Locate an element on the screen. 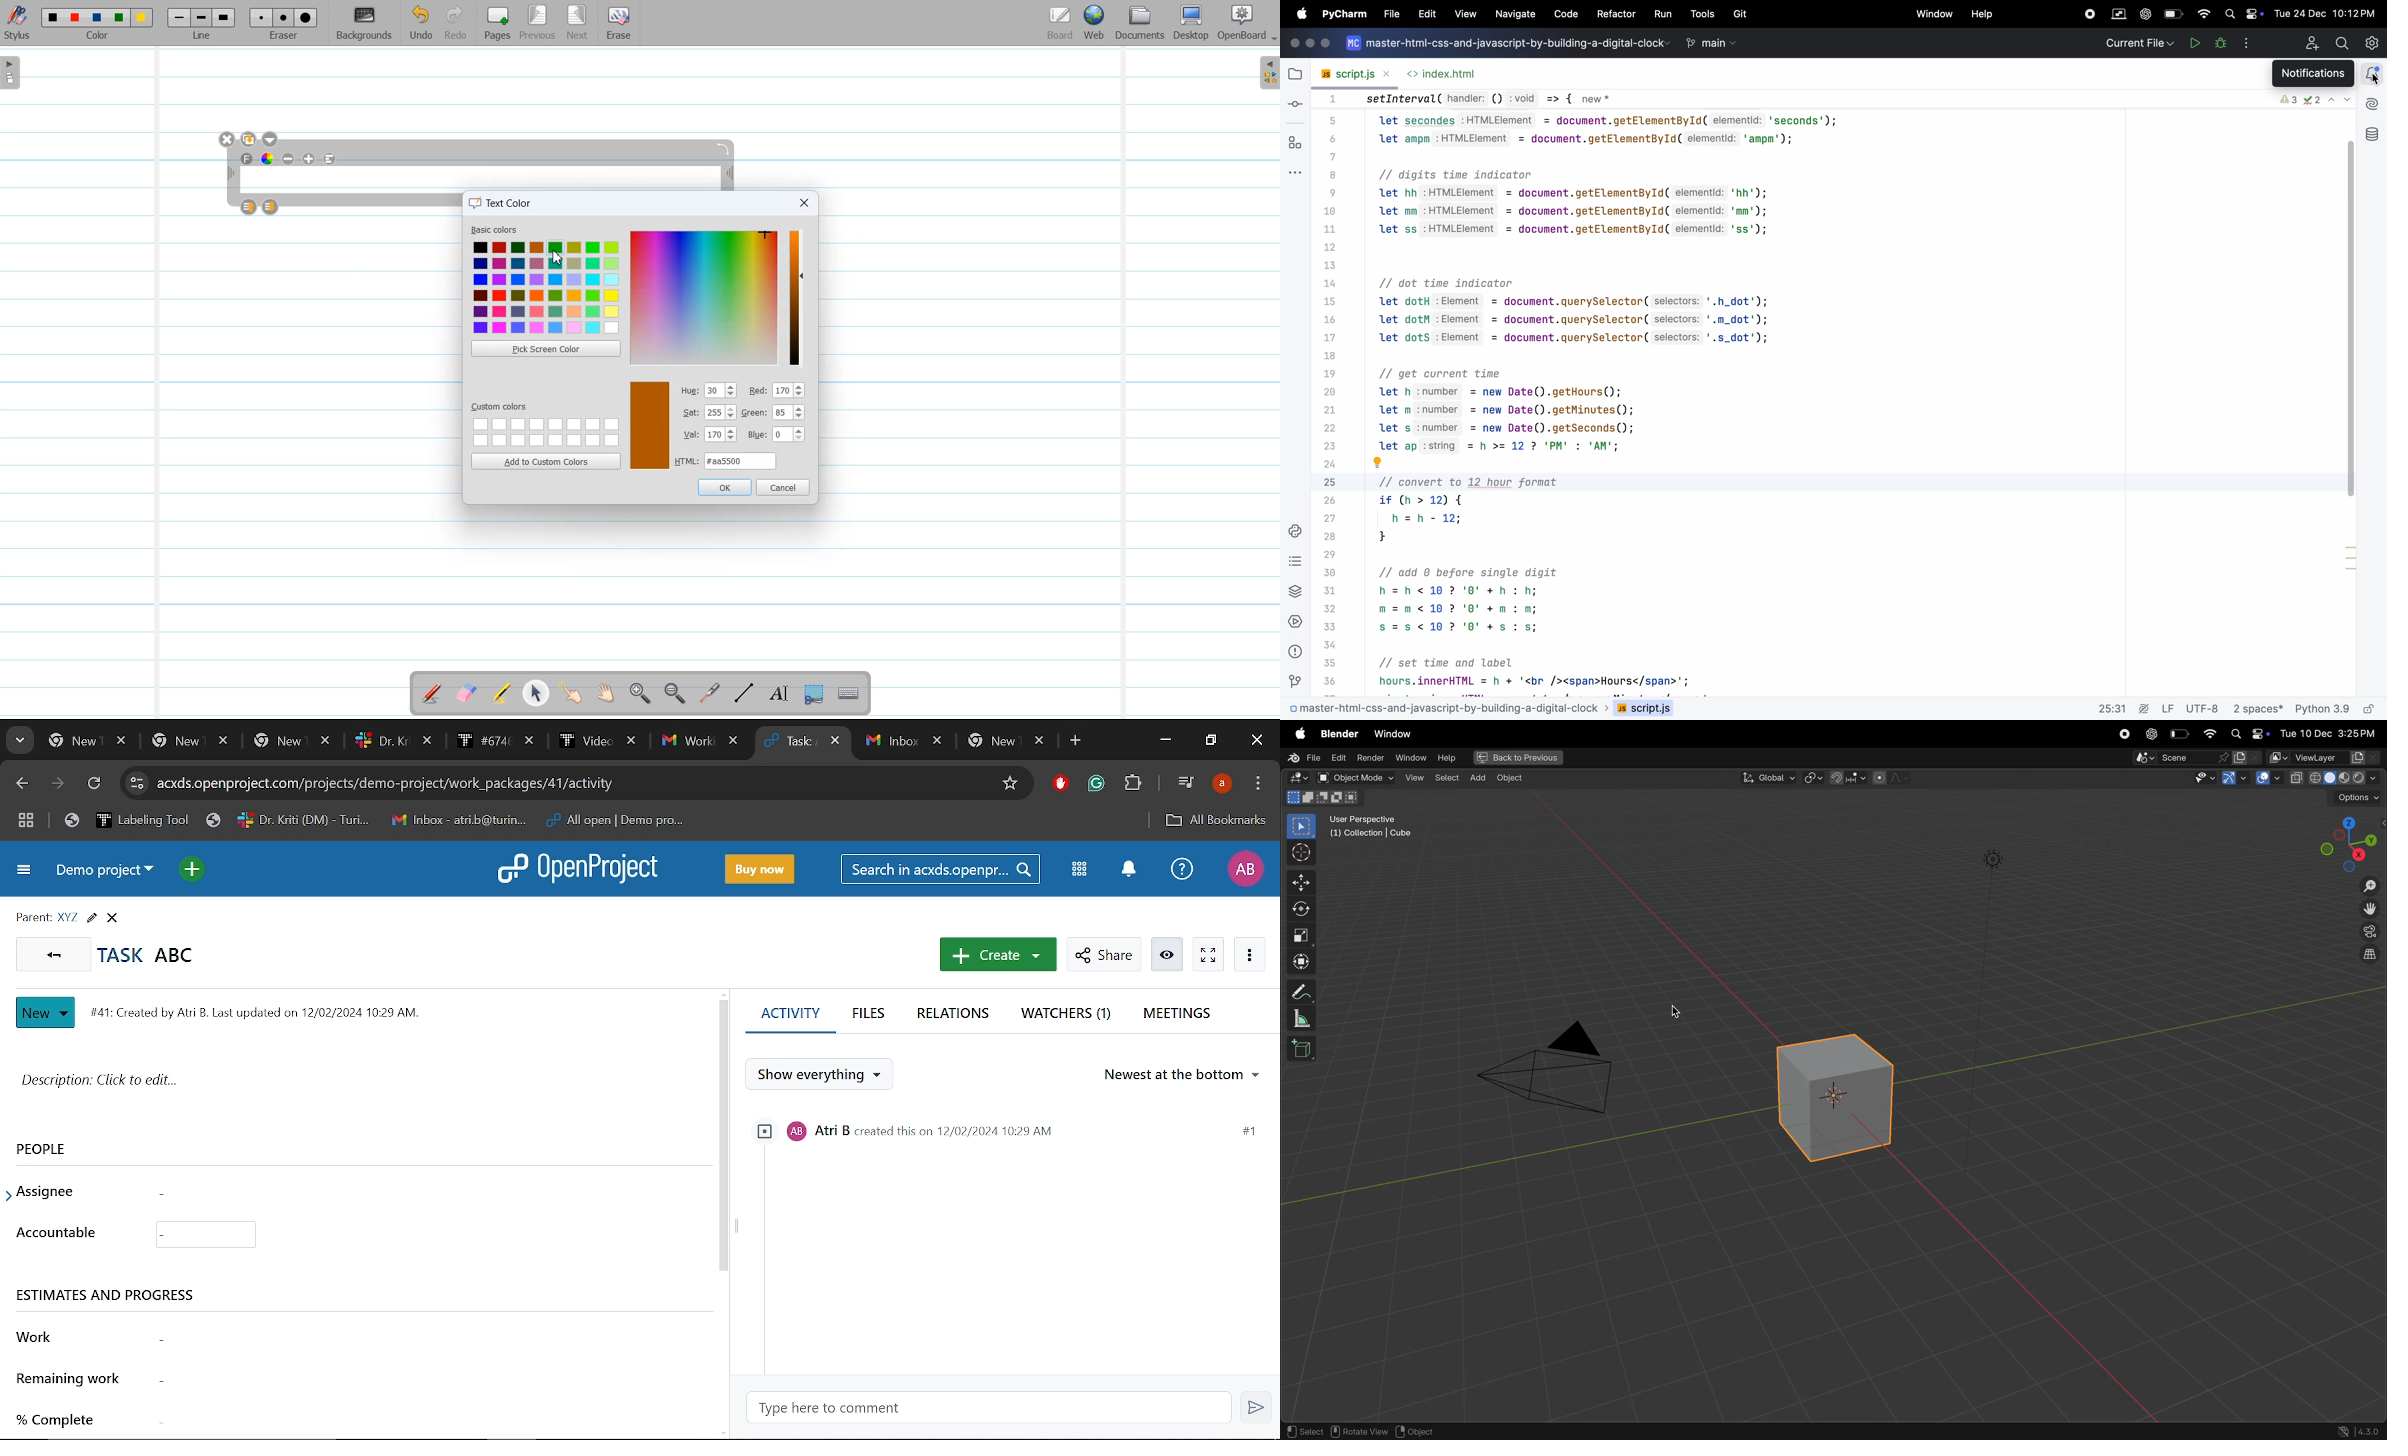  add profile is located at coordinates (2312, 42).